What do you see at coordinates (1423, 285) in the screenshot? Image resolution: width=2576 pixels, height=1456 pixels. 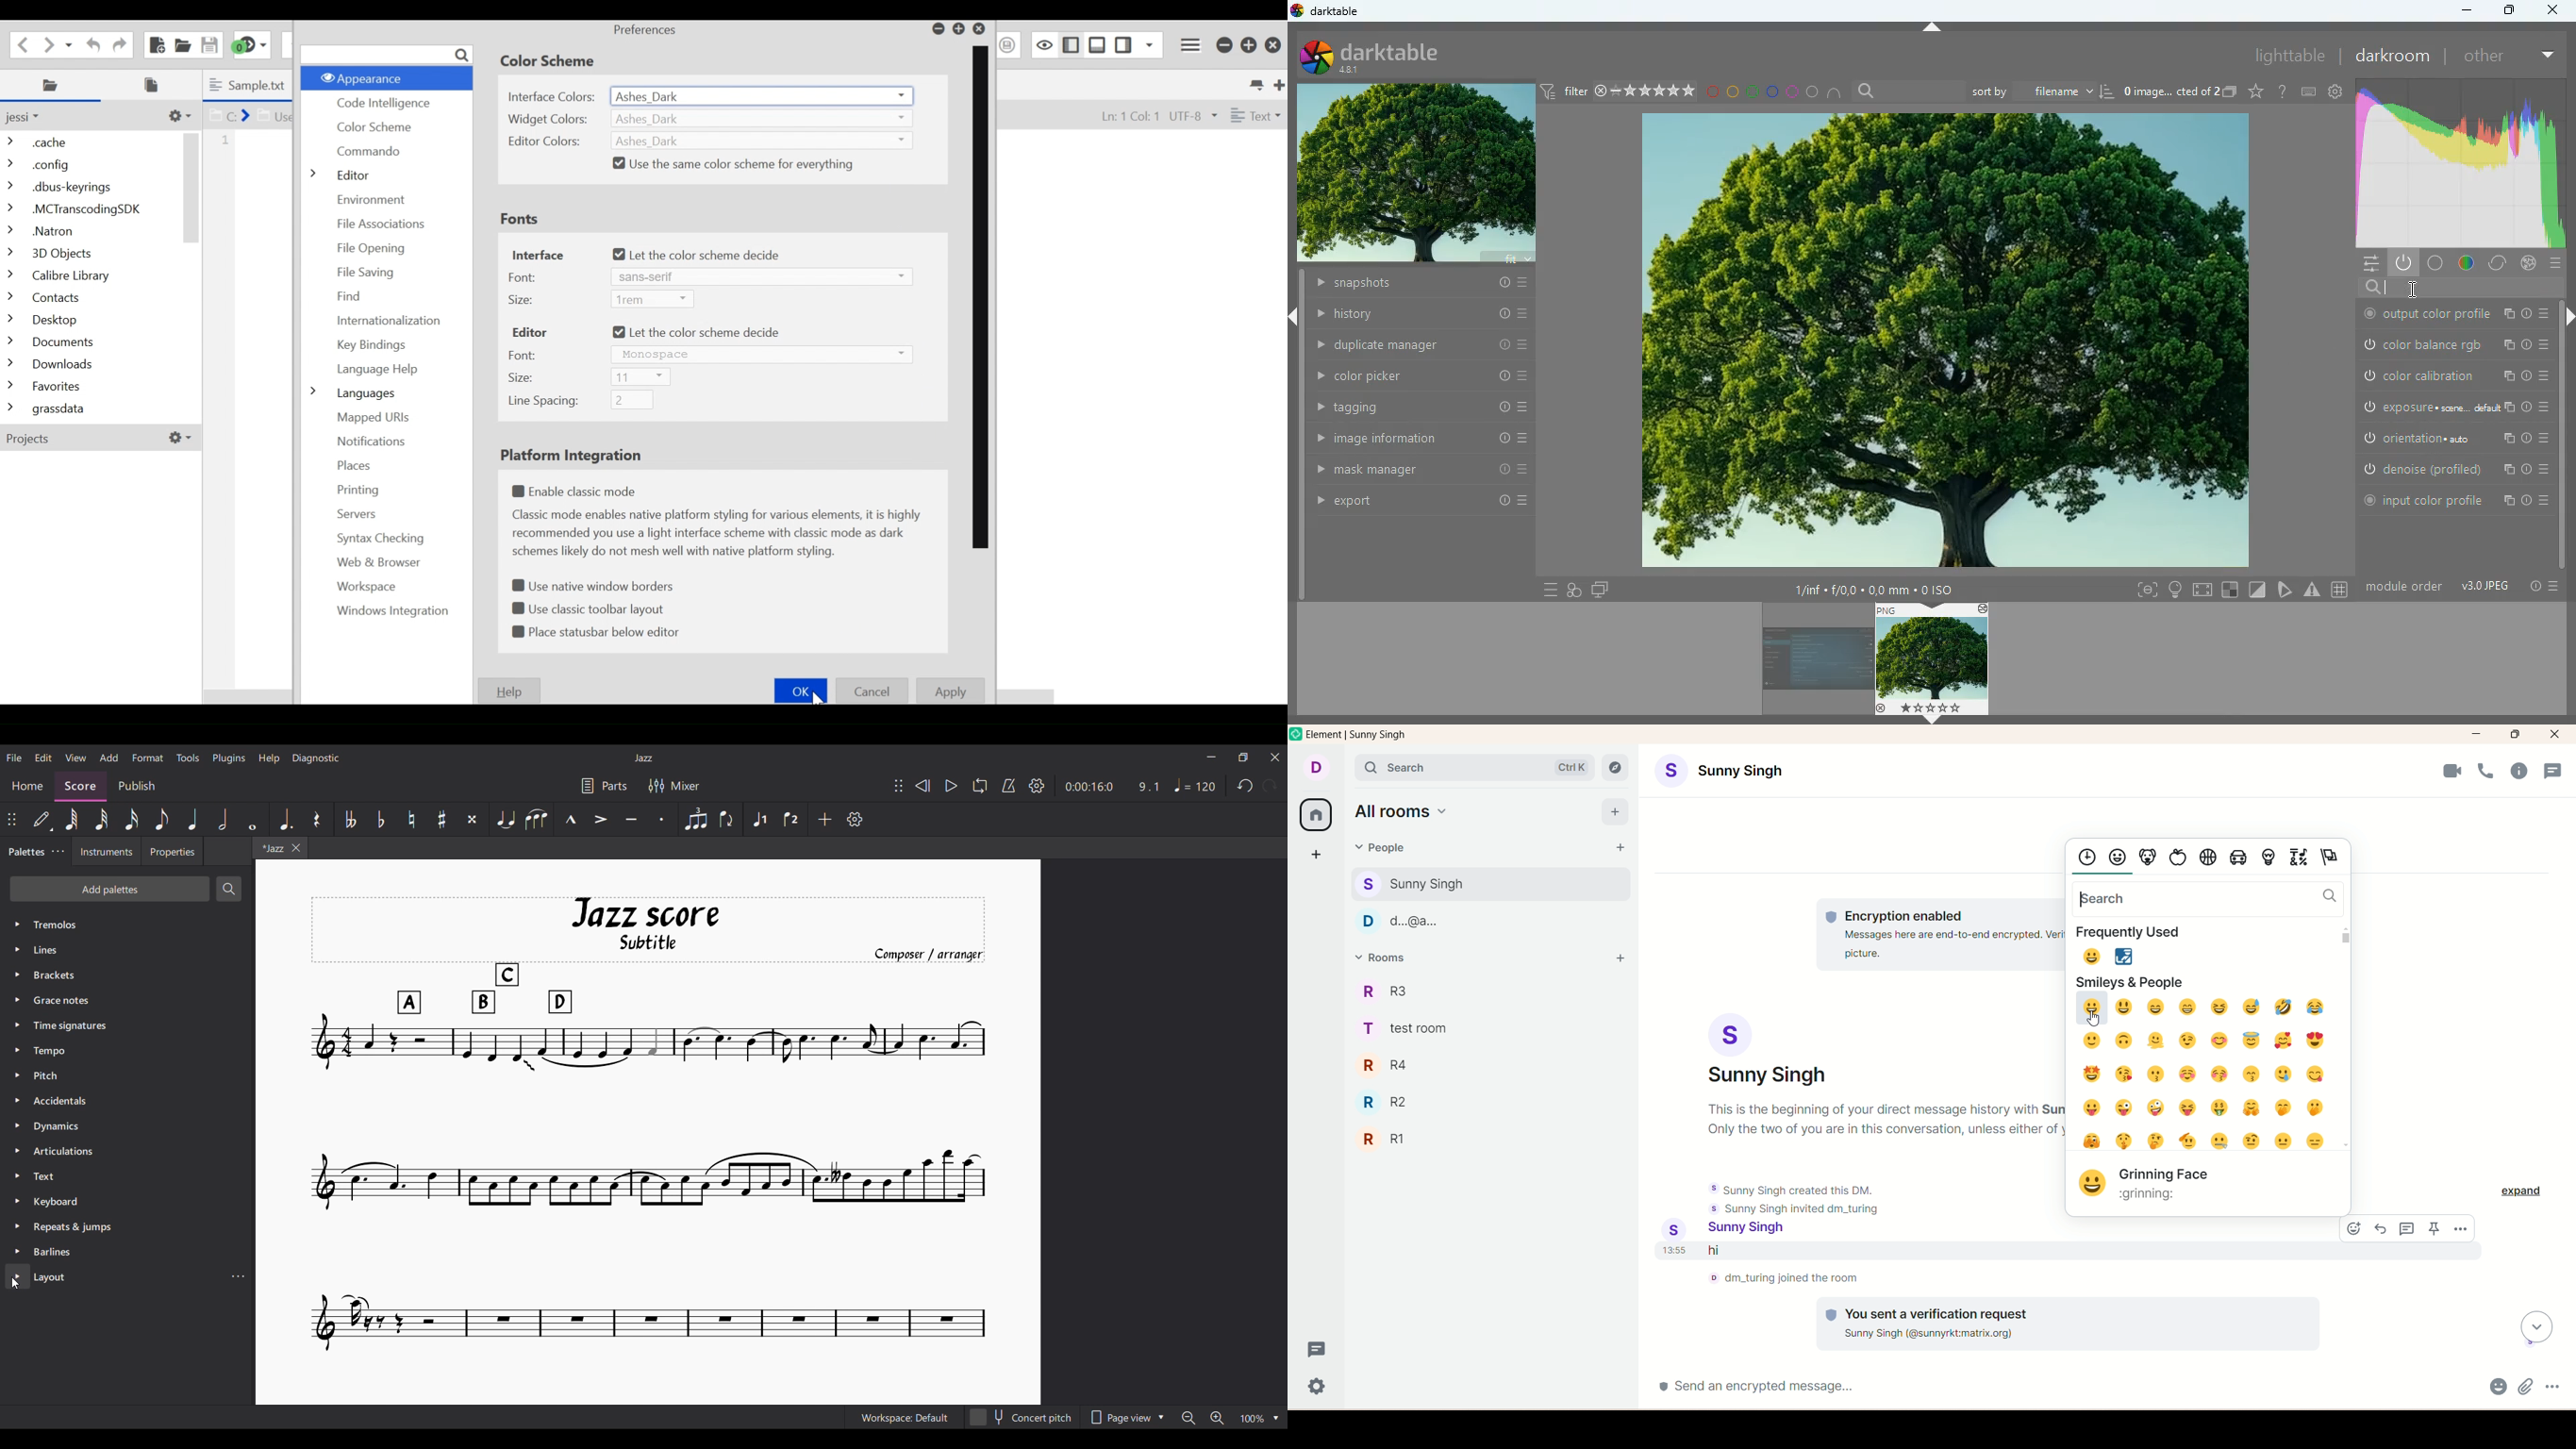 I see `snapshots` at bounding box center [1423, 285].